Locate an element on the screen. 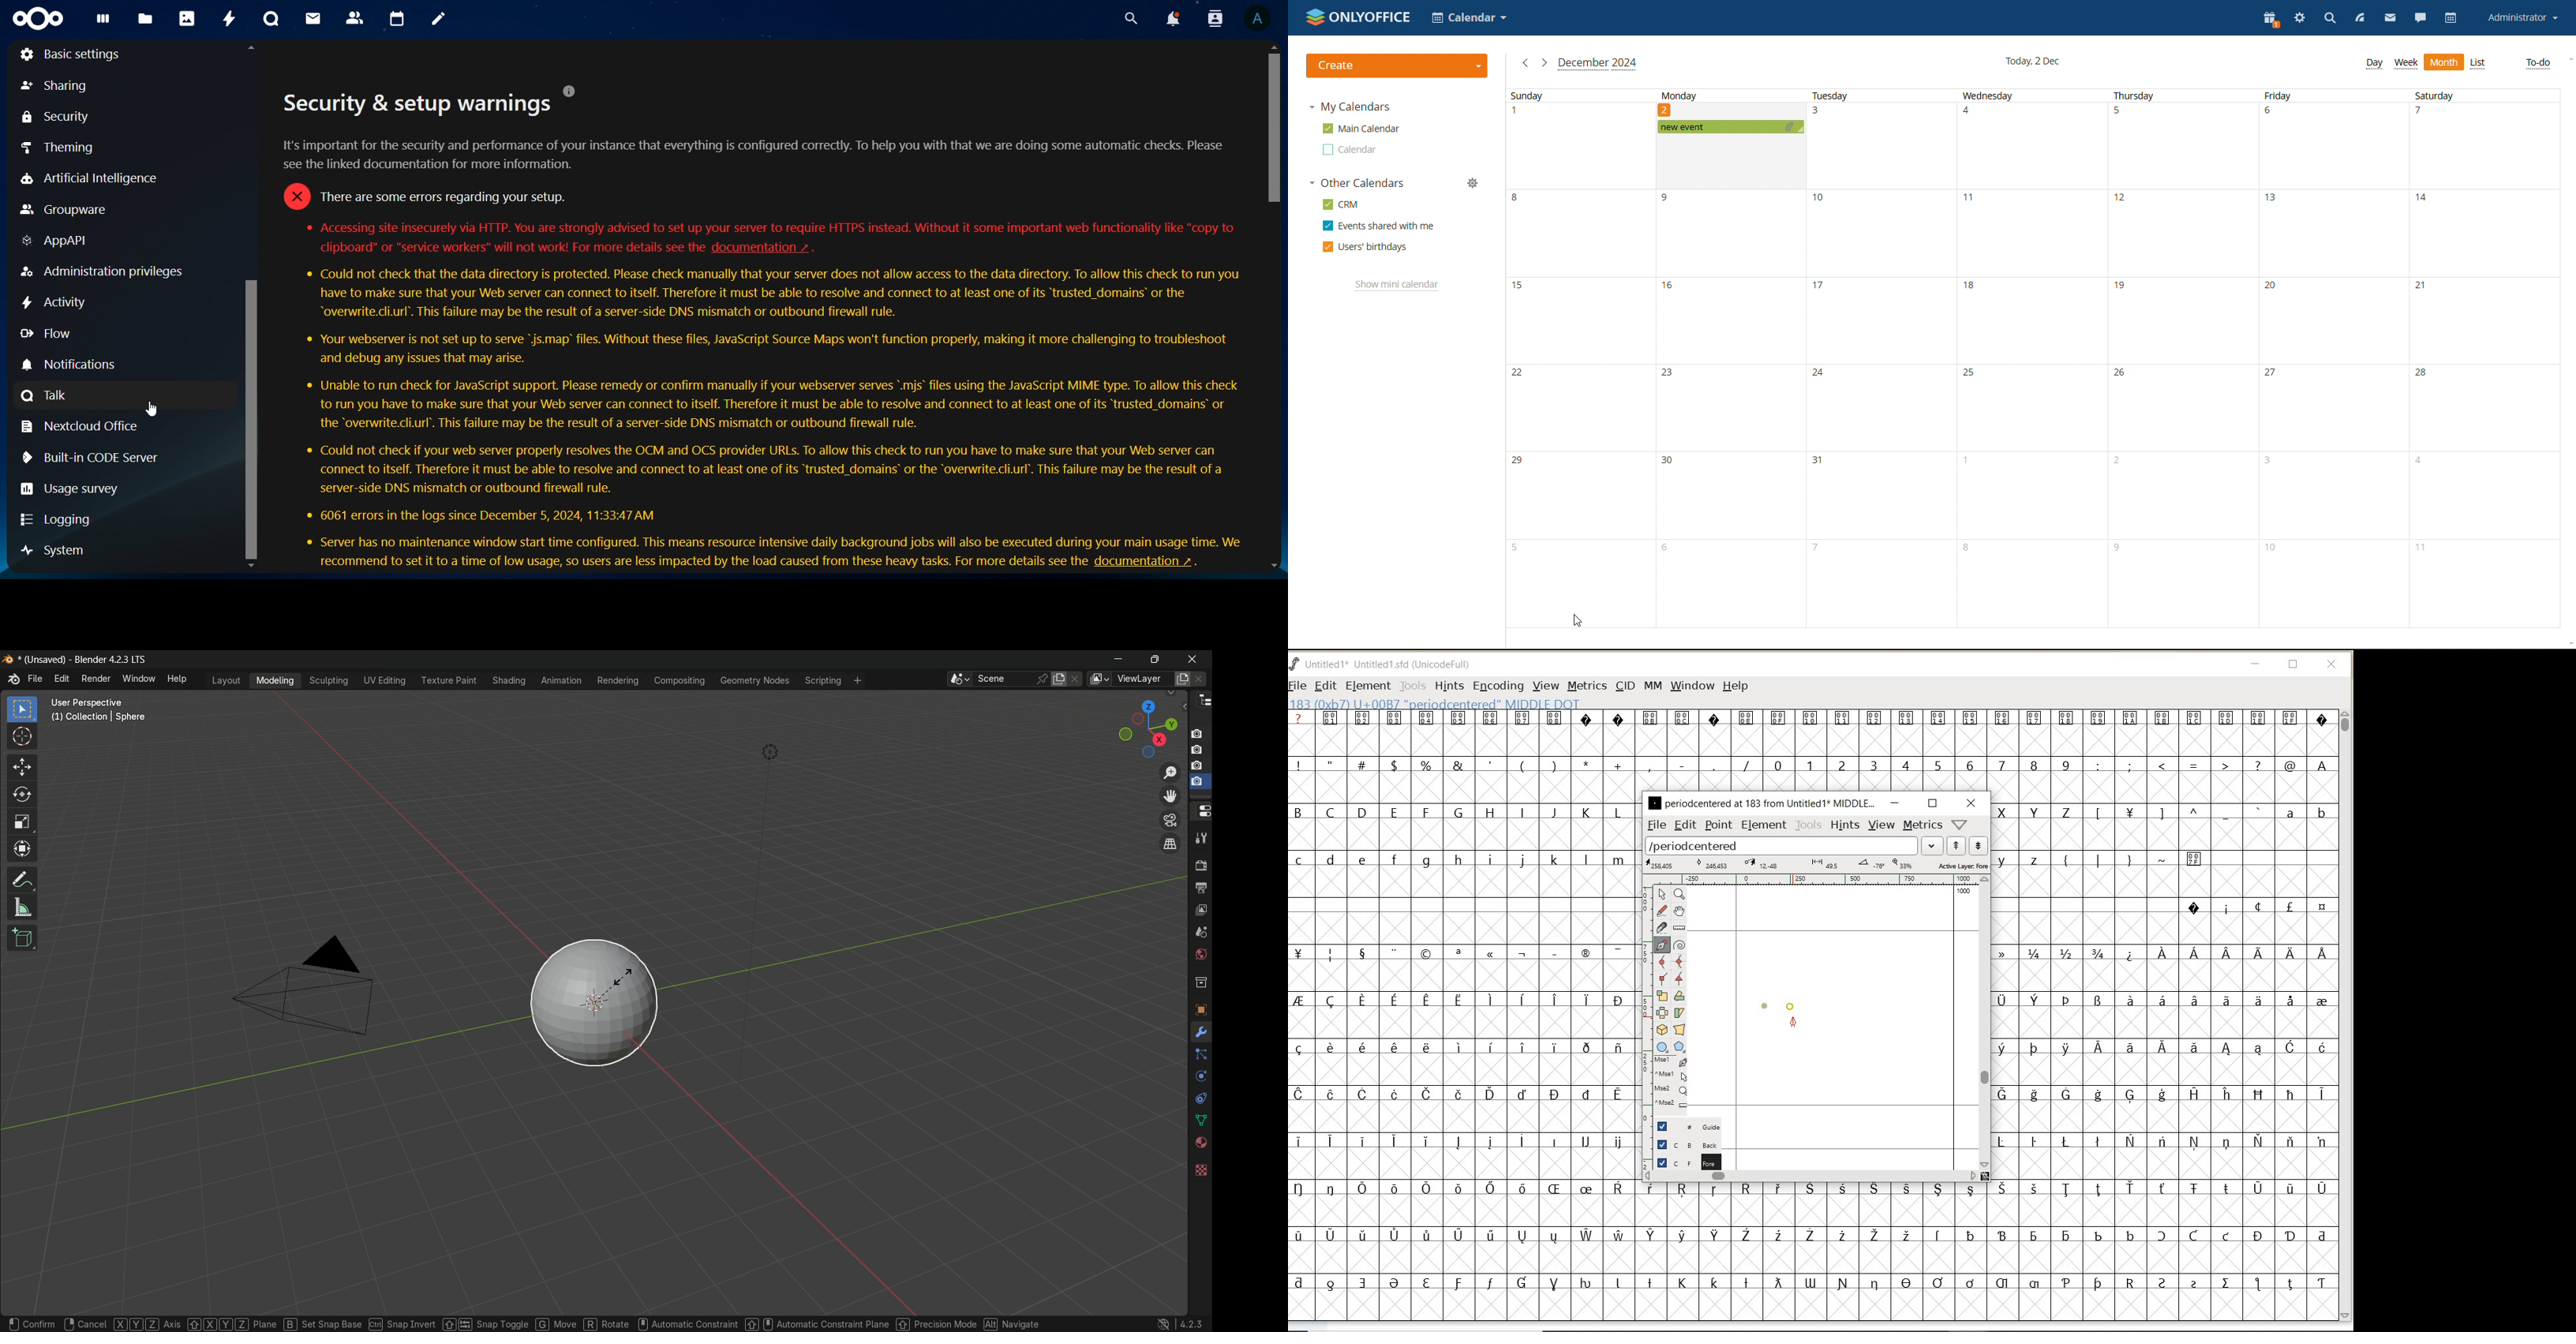 The height and width of the screenshot is (1344, 2576). photos is located at coordinates (188, 17).